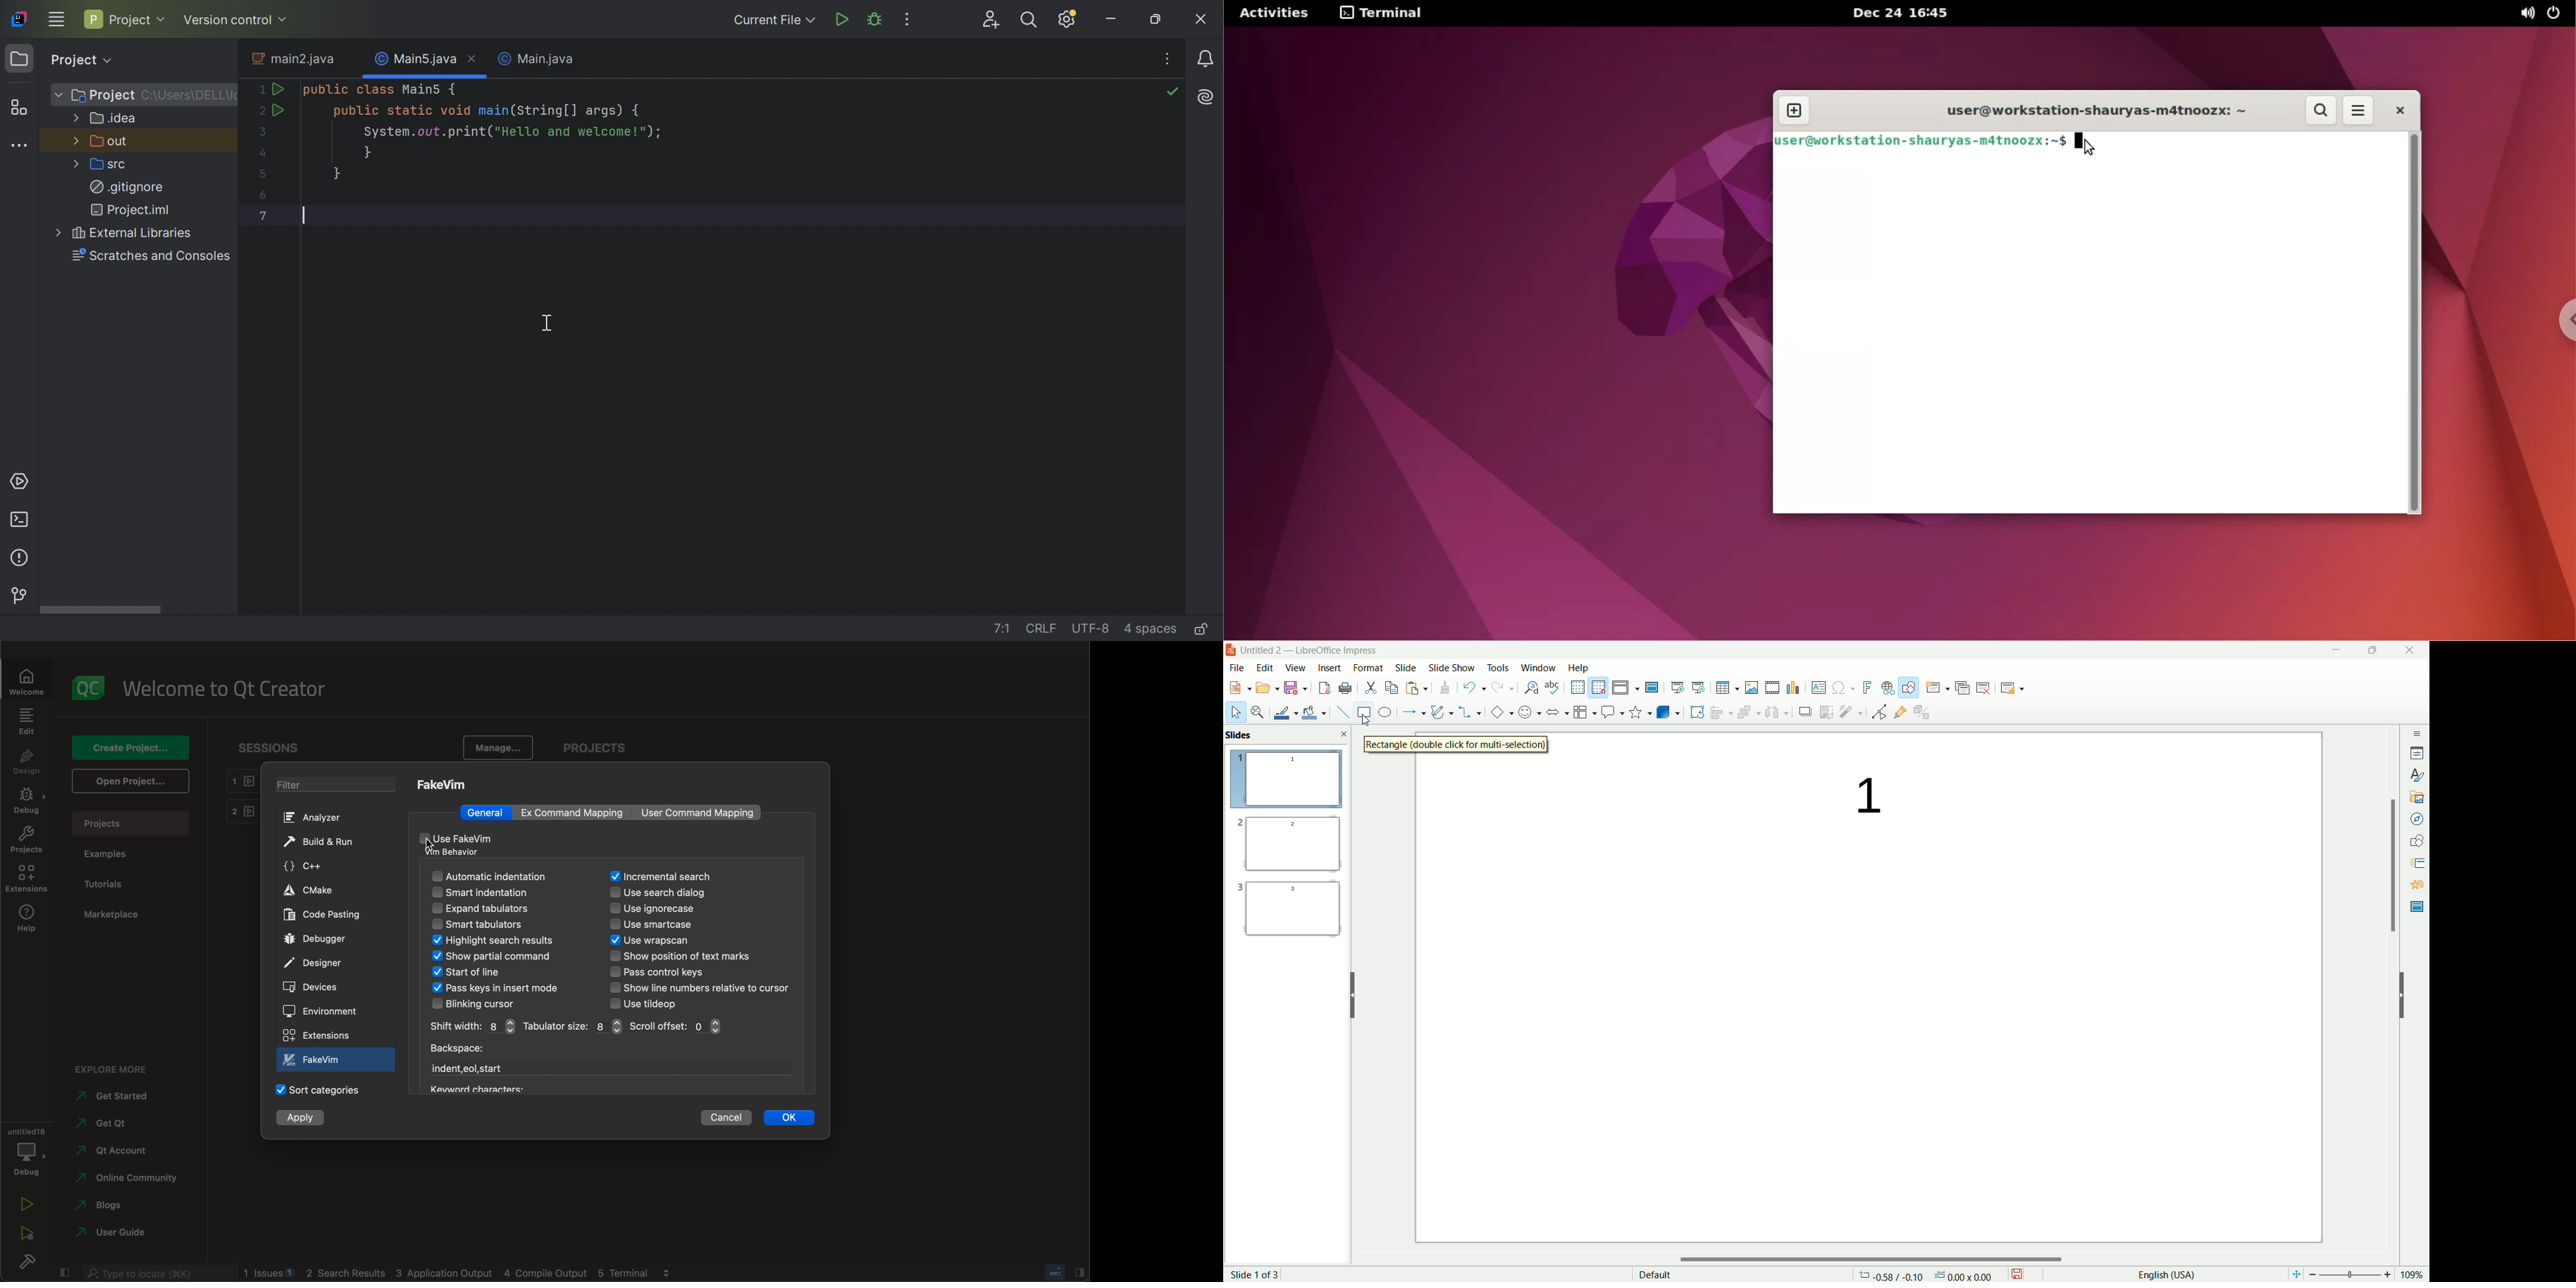 The image size is (2576, 1288). What do you see at coordinates (1600, 688) in the screenshot?
I see `snap to grid` at bounding box center [1600, 688].